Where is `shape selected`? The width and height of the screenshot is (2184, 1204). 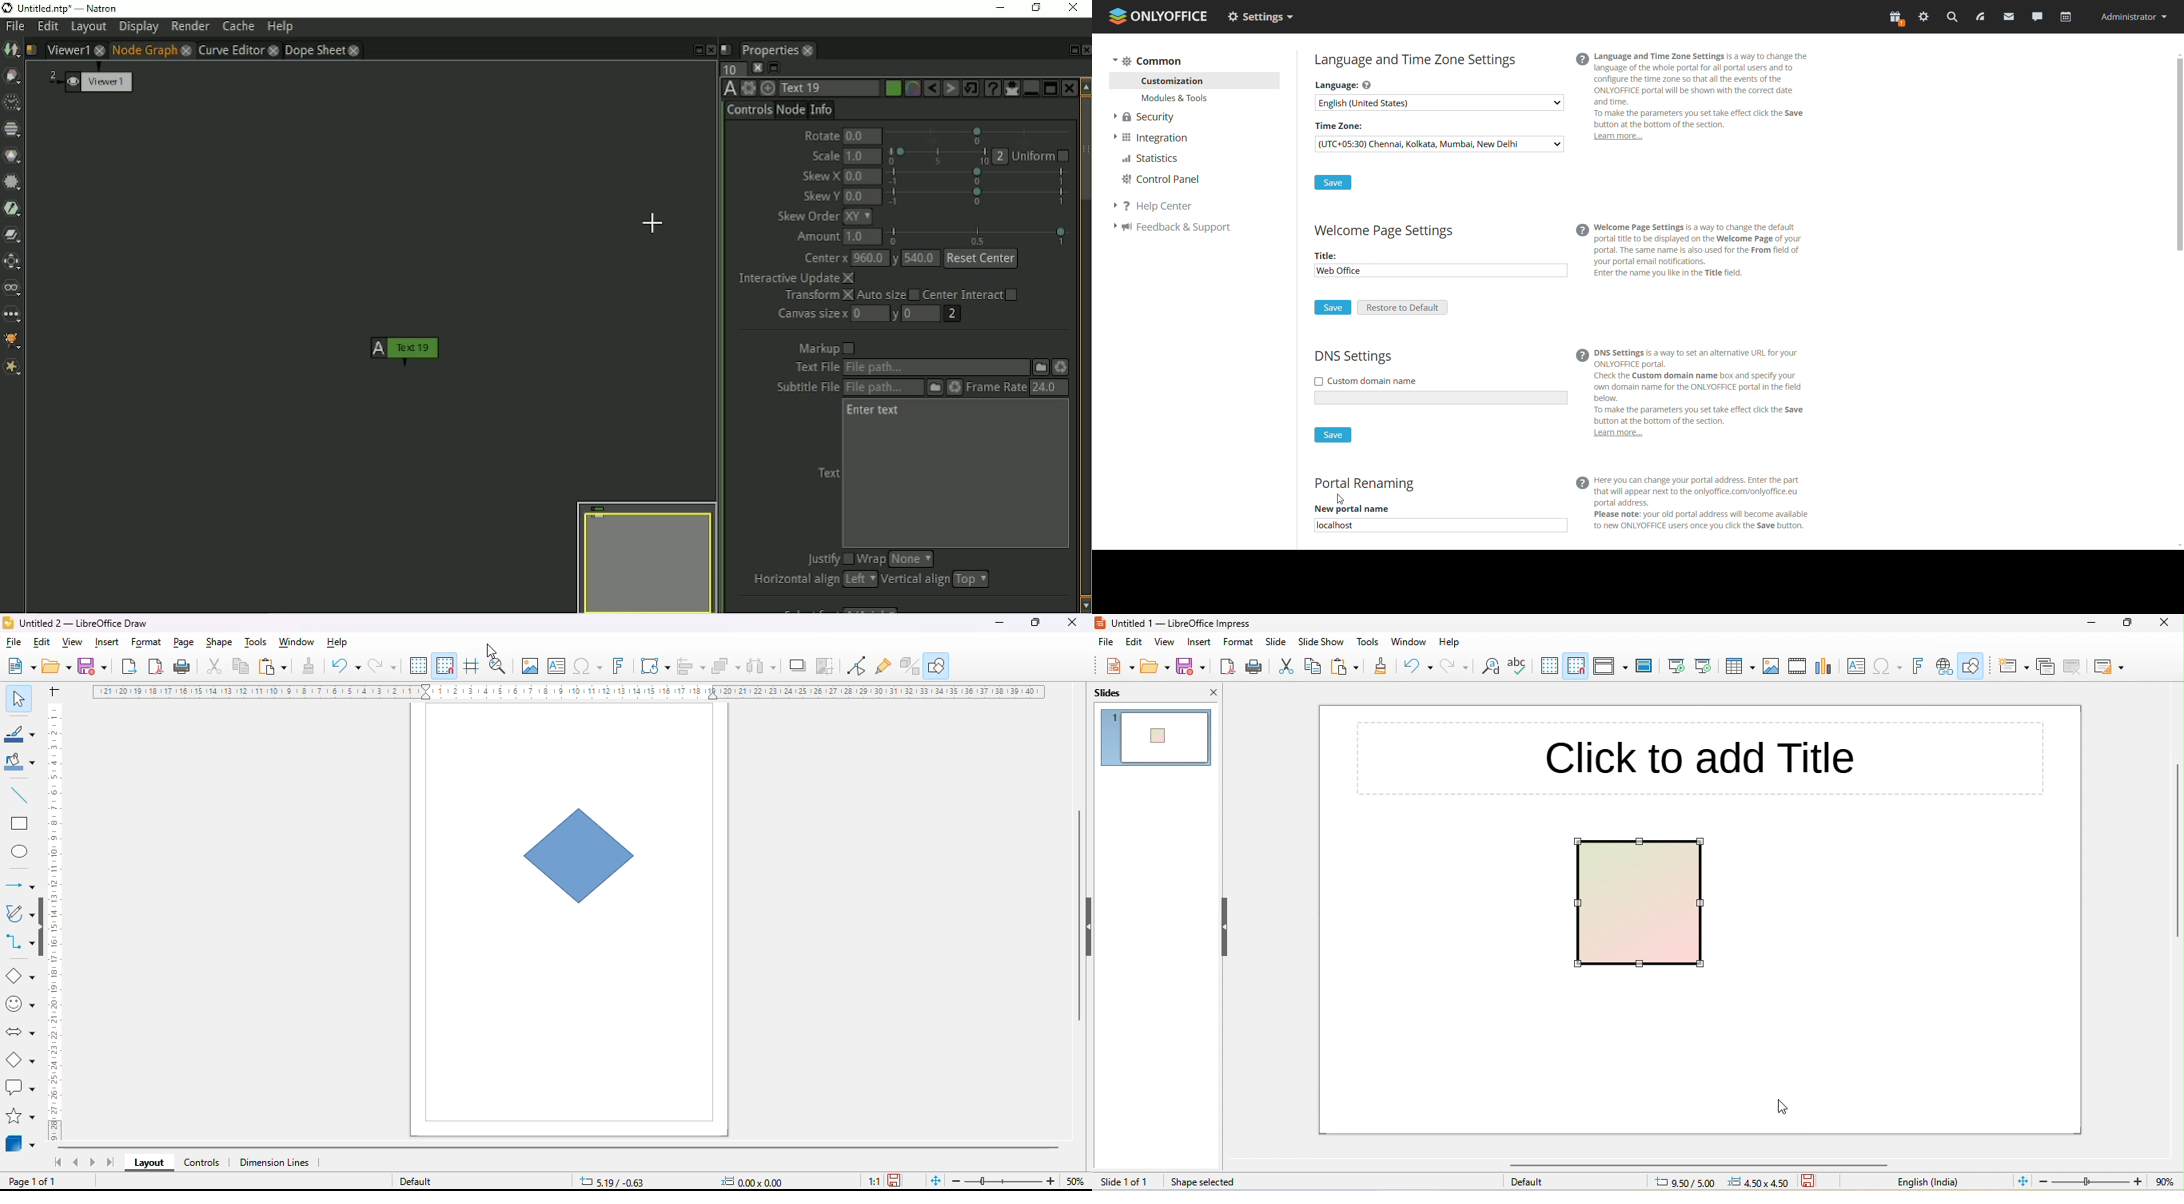 shape selected is located at coordinates (1206, 1183).